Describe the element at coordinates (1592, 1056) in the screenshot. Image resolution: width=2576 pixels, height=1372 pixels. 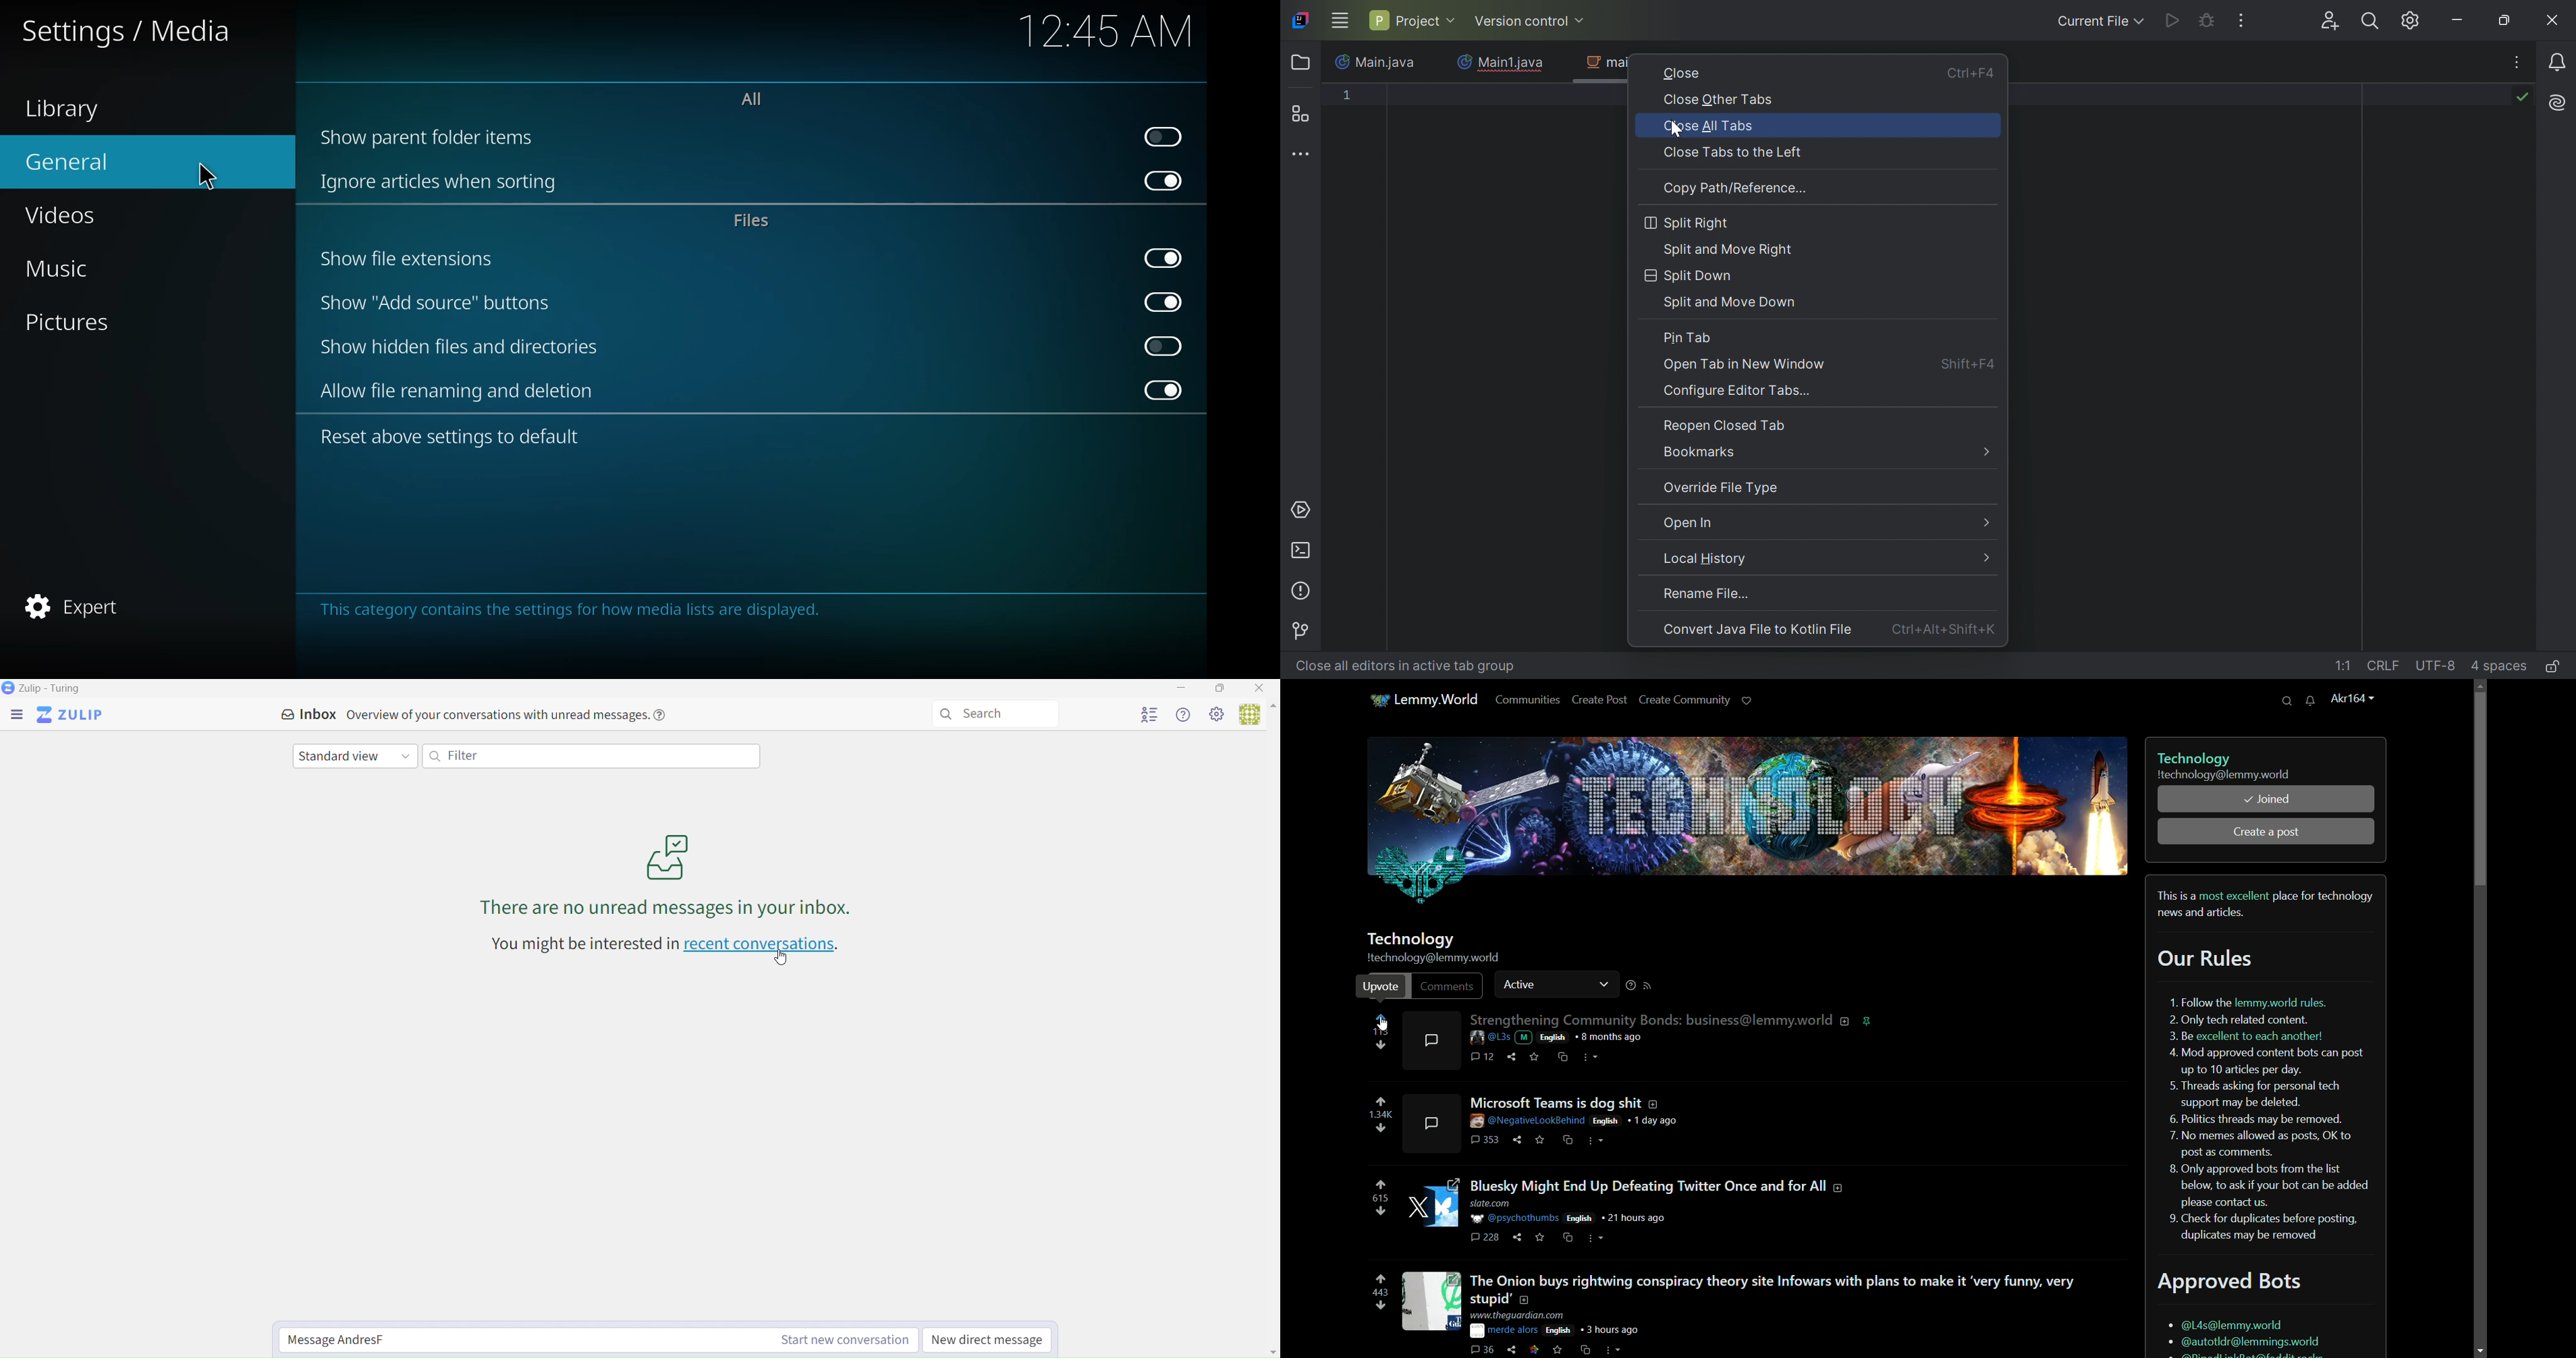
I see `more` at that location.